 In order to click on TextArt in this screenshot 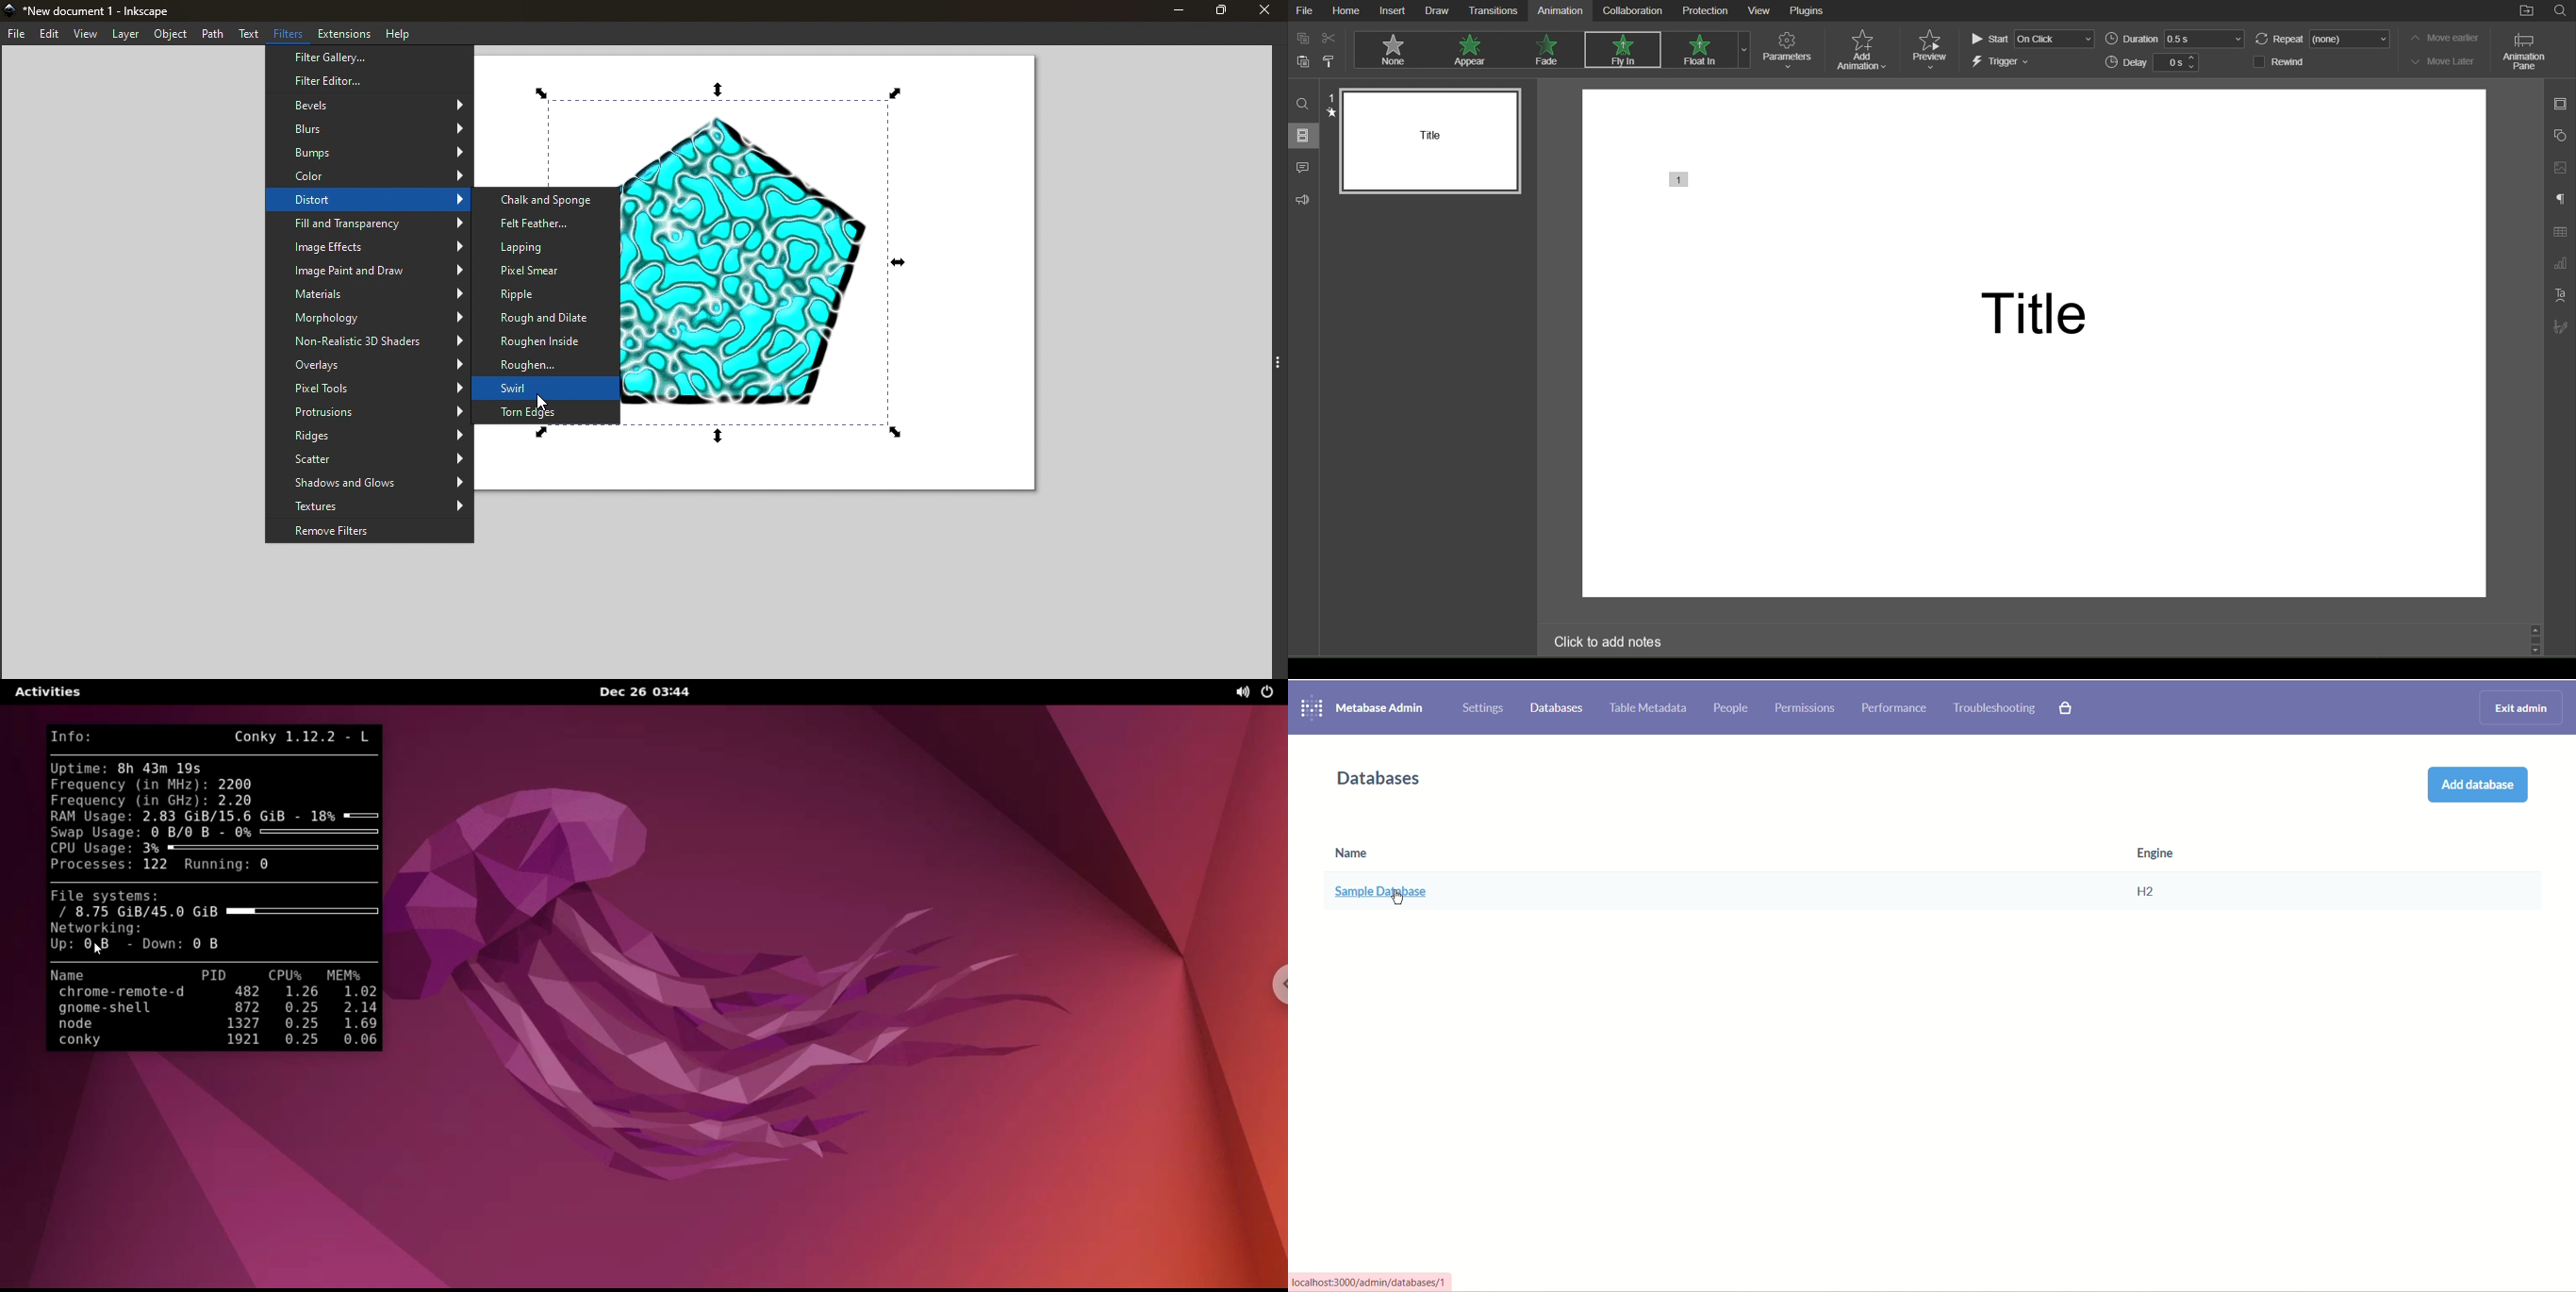, I will do `click(2559, 296)`.